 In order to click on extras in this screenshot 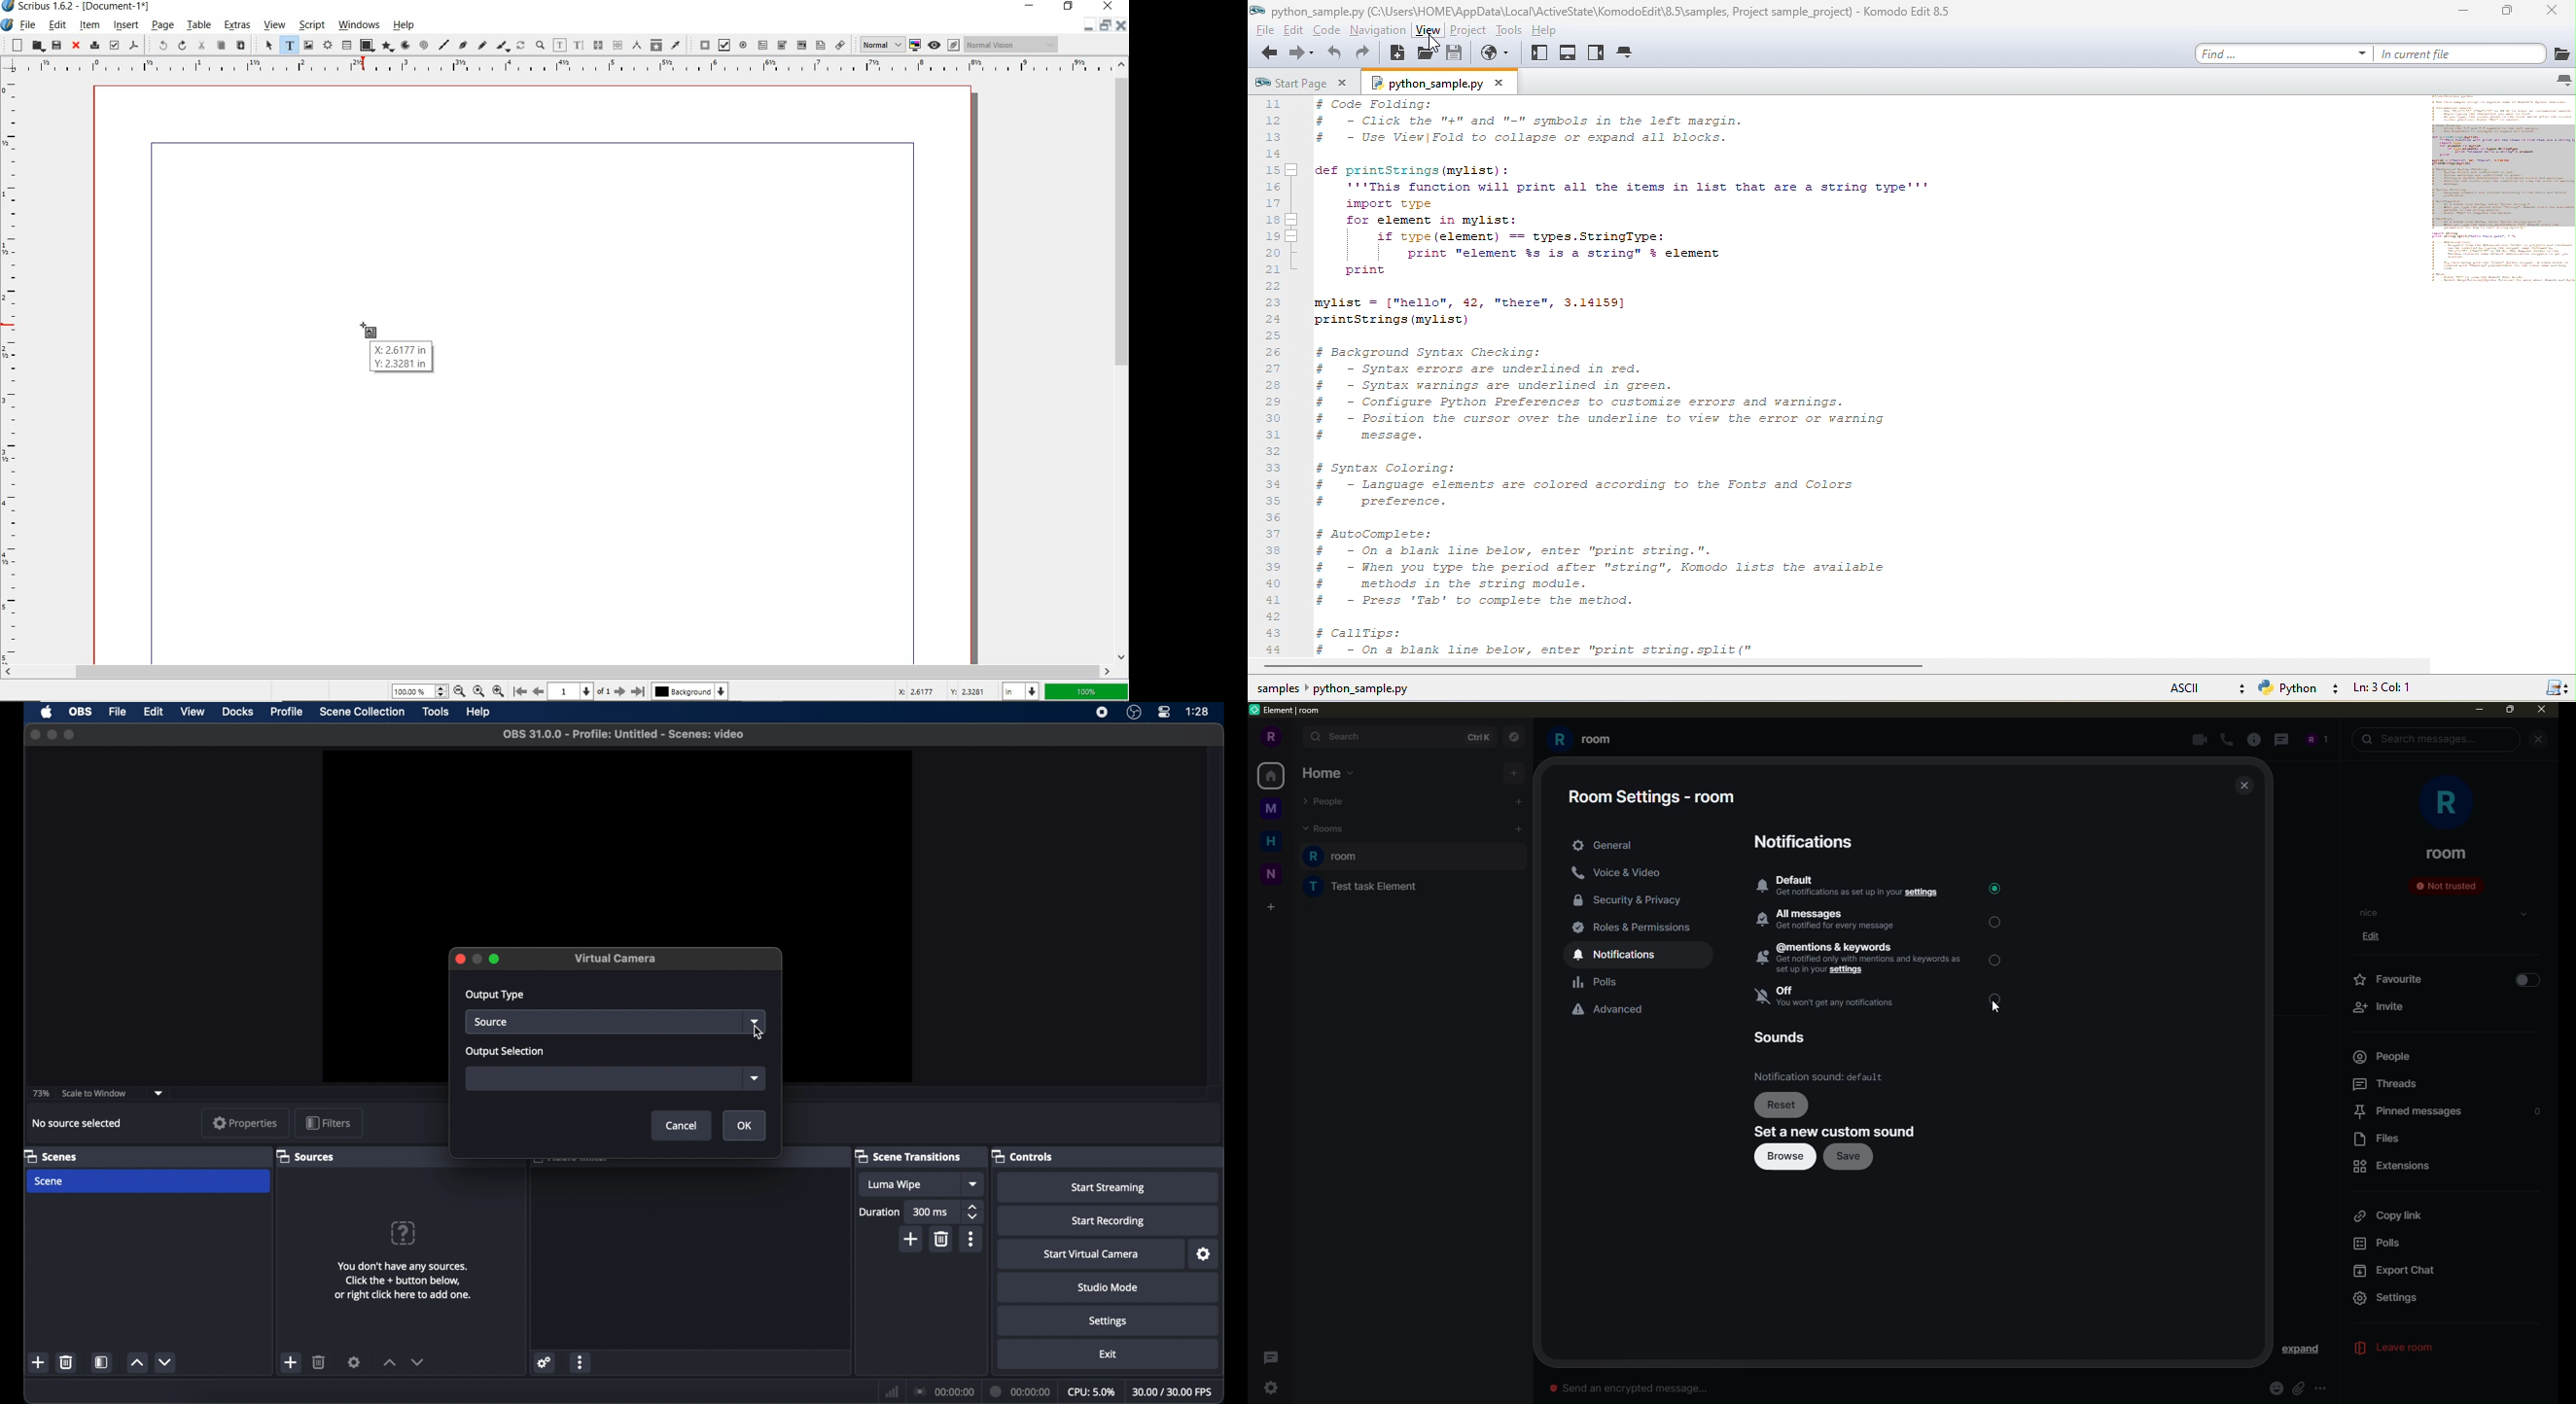, I will do `click(239, 26)`.